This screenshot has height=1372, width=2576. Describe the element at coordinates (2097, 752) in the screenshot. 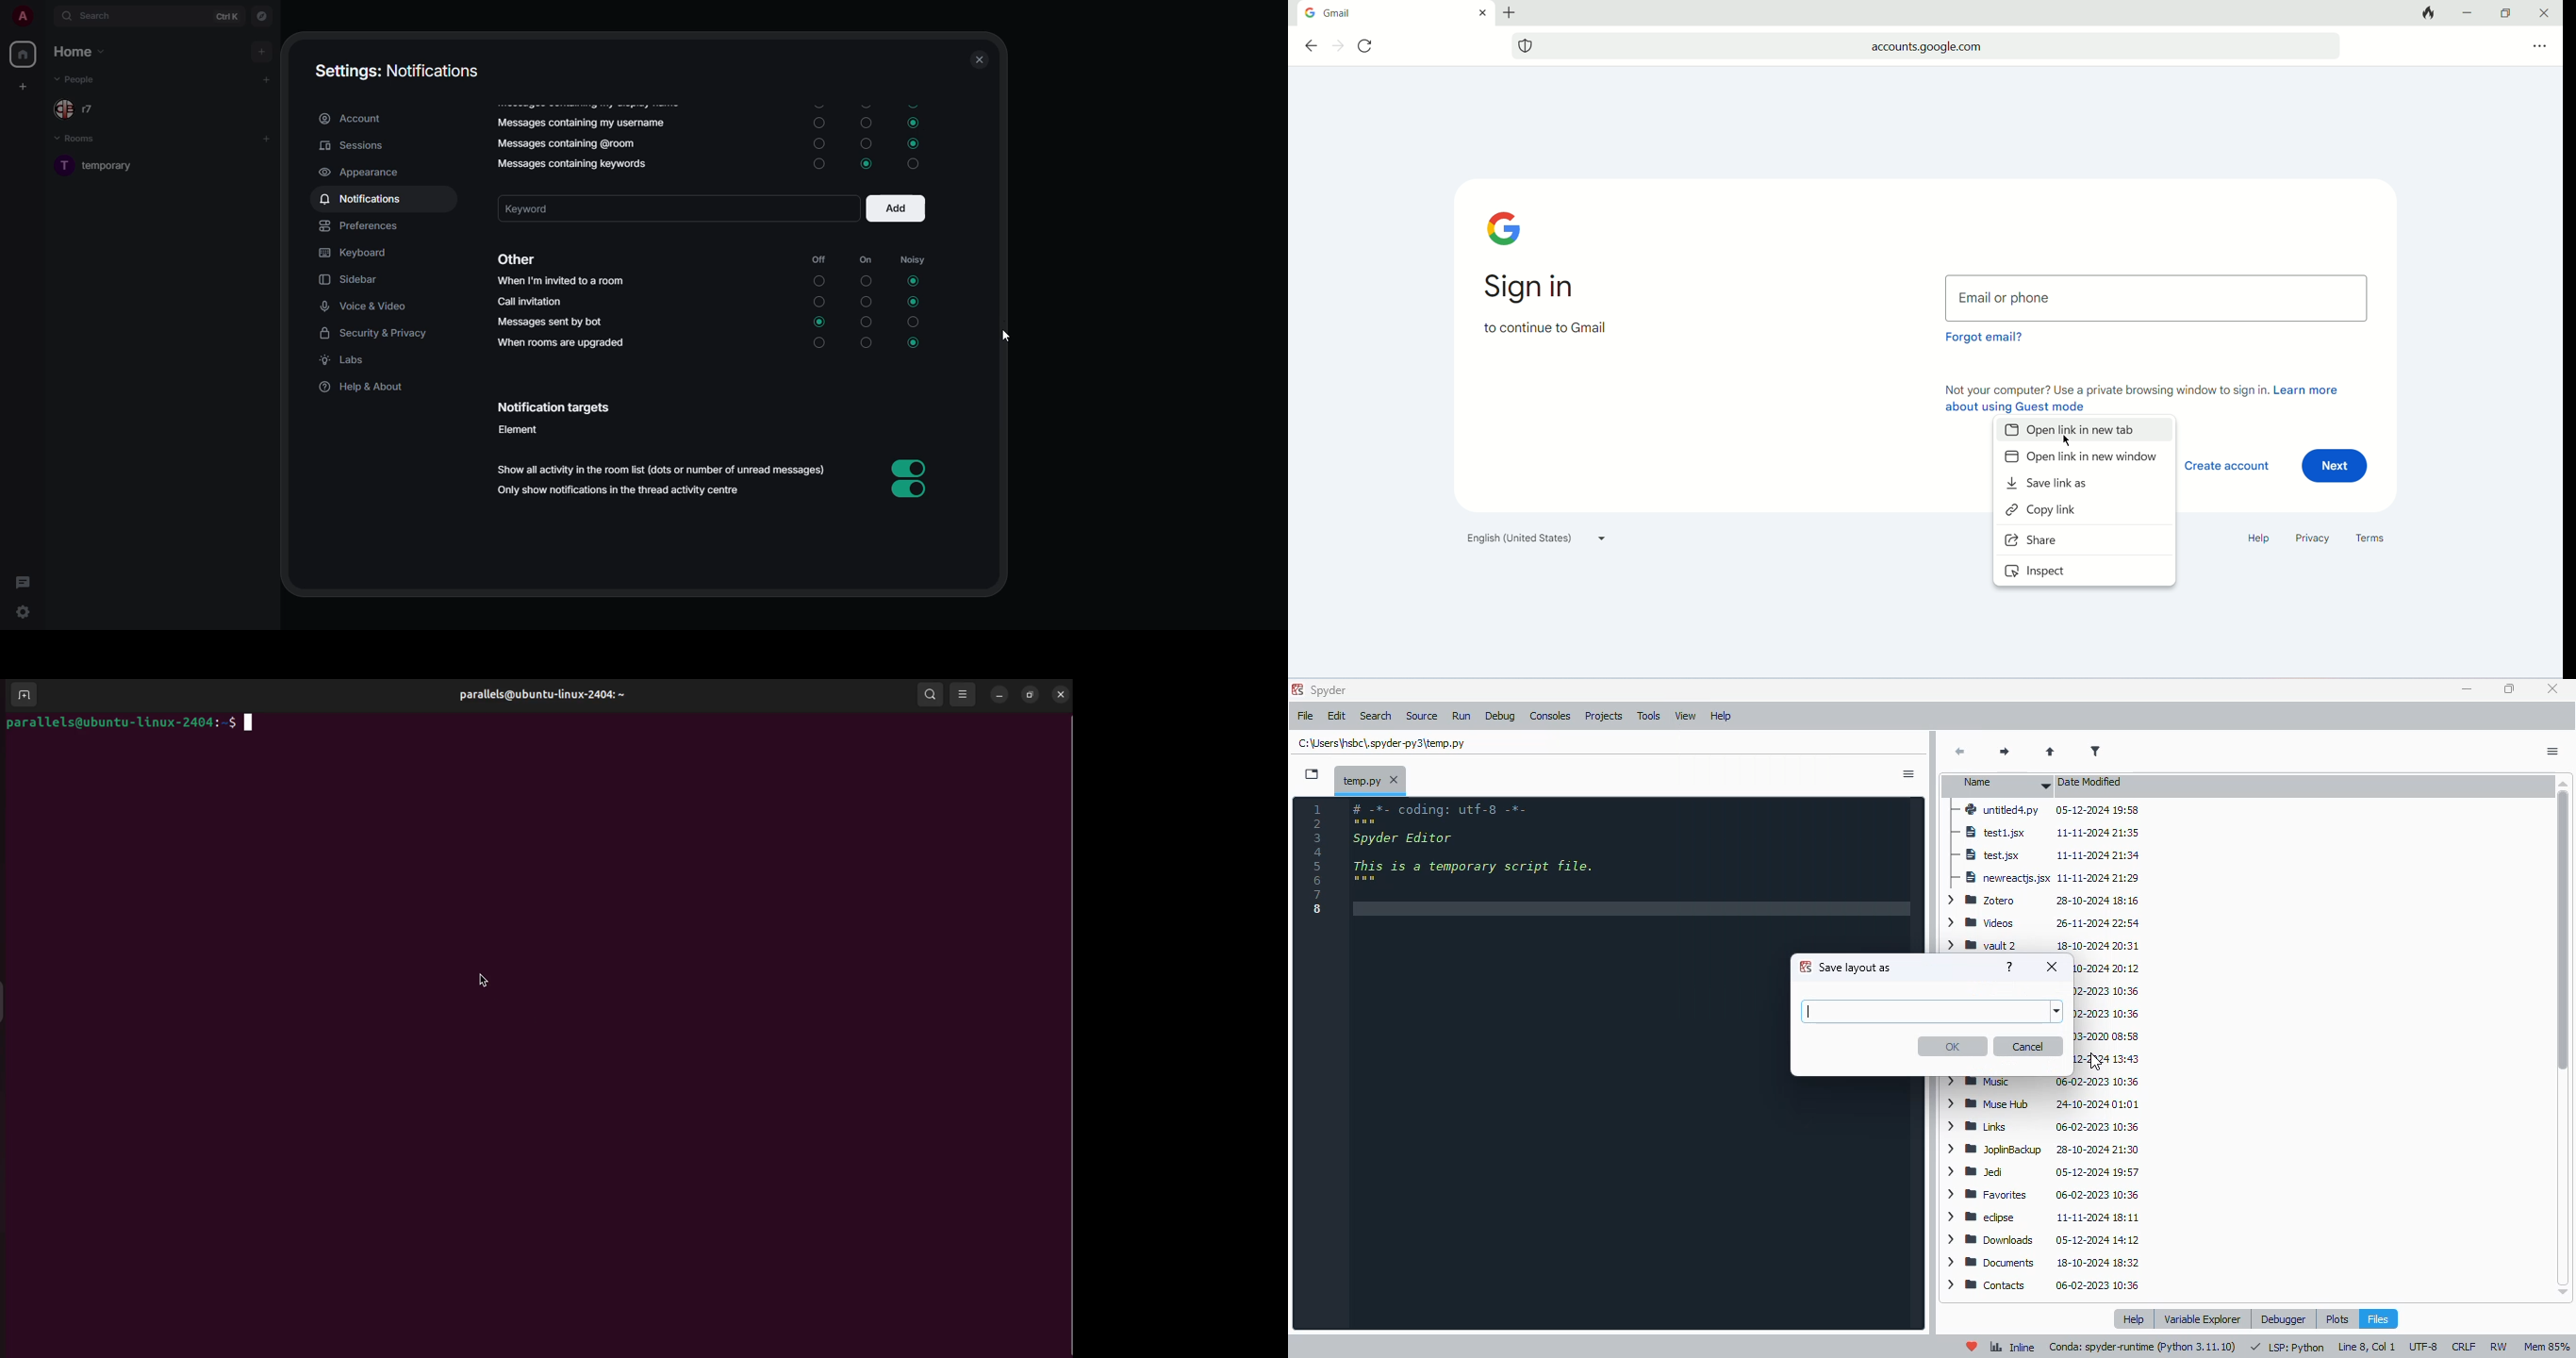

I see `filter filenames` at that location.